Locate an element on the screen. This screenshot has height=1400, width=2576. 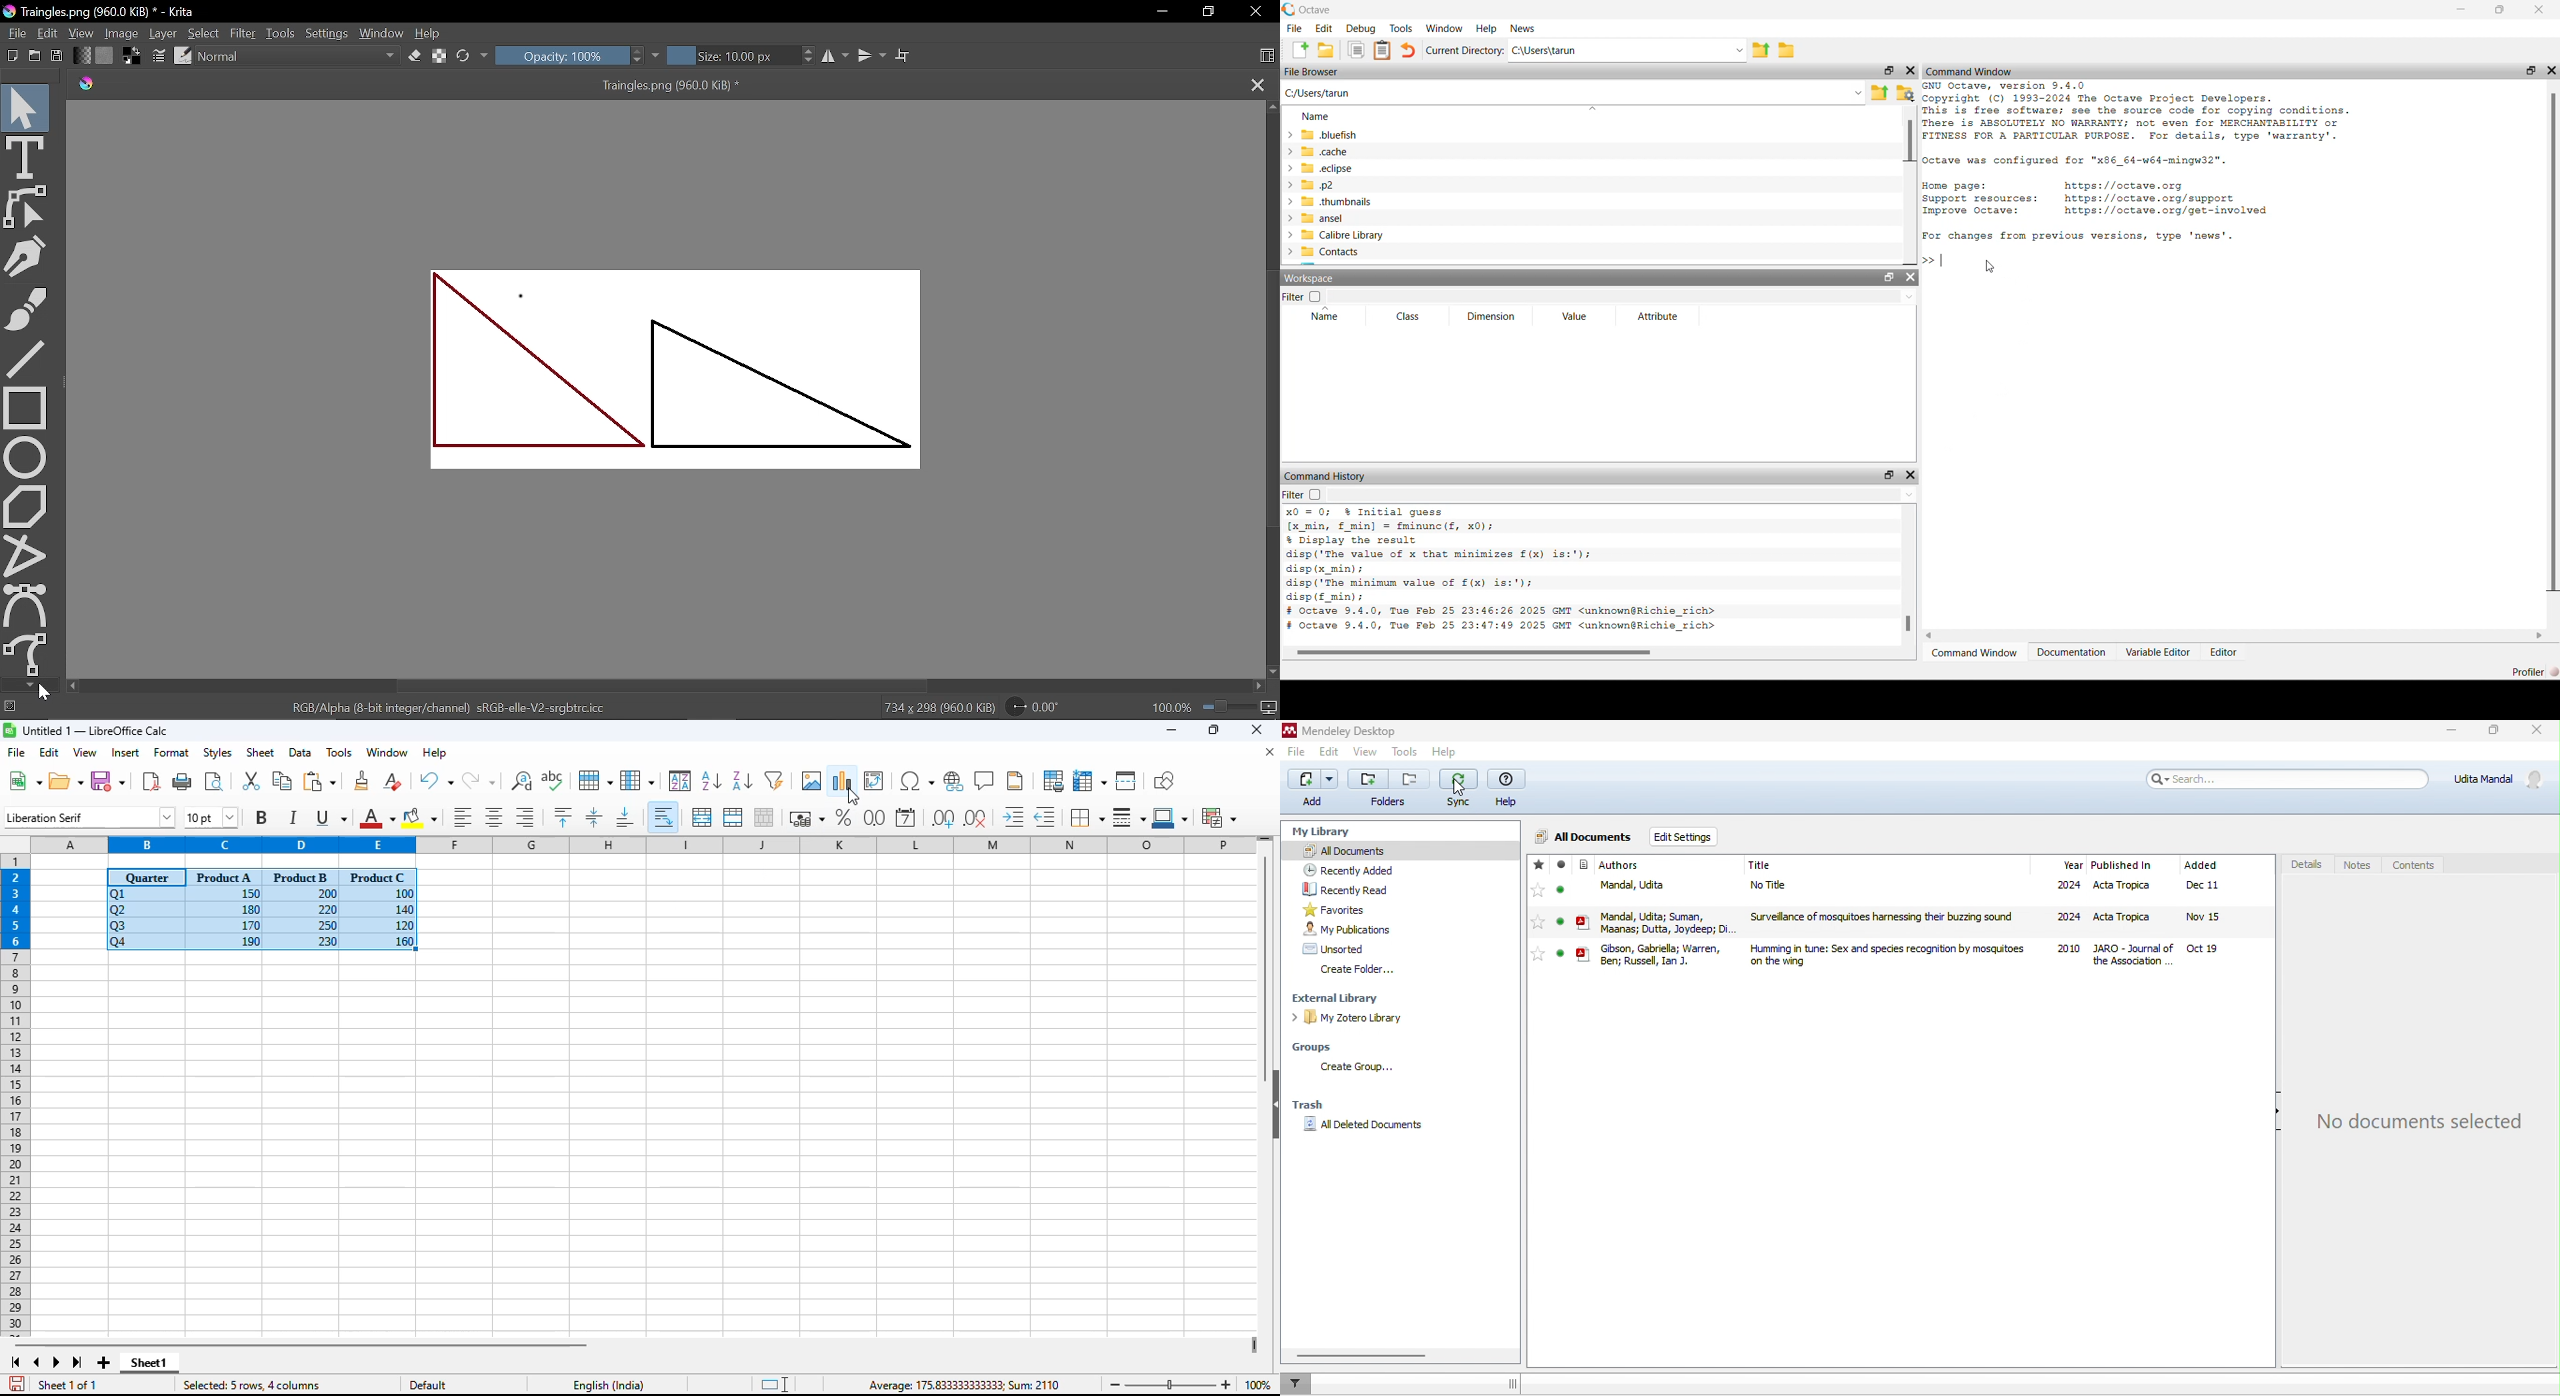
autofilter is located at coordinates (774, 780).